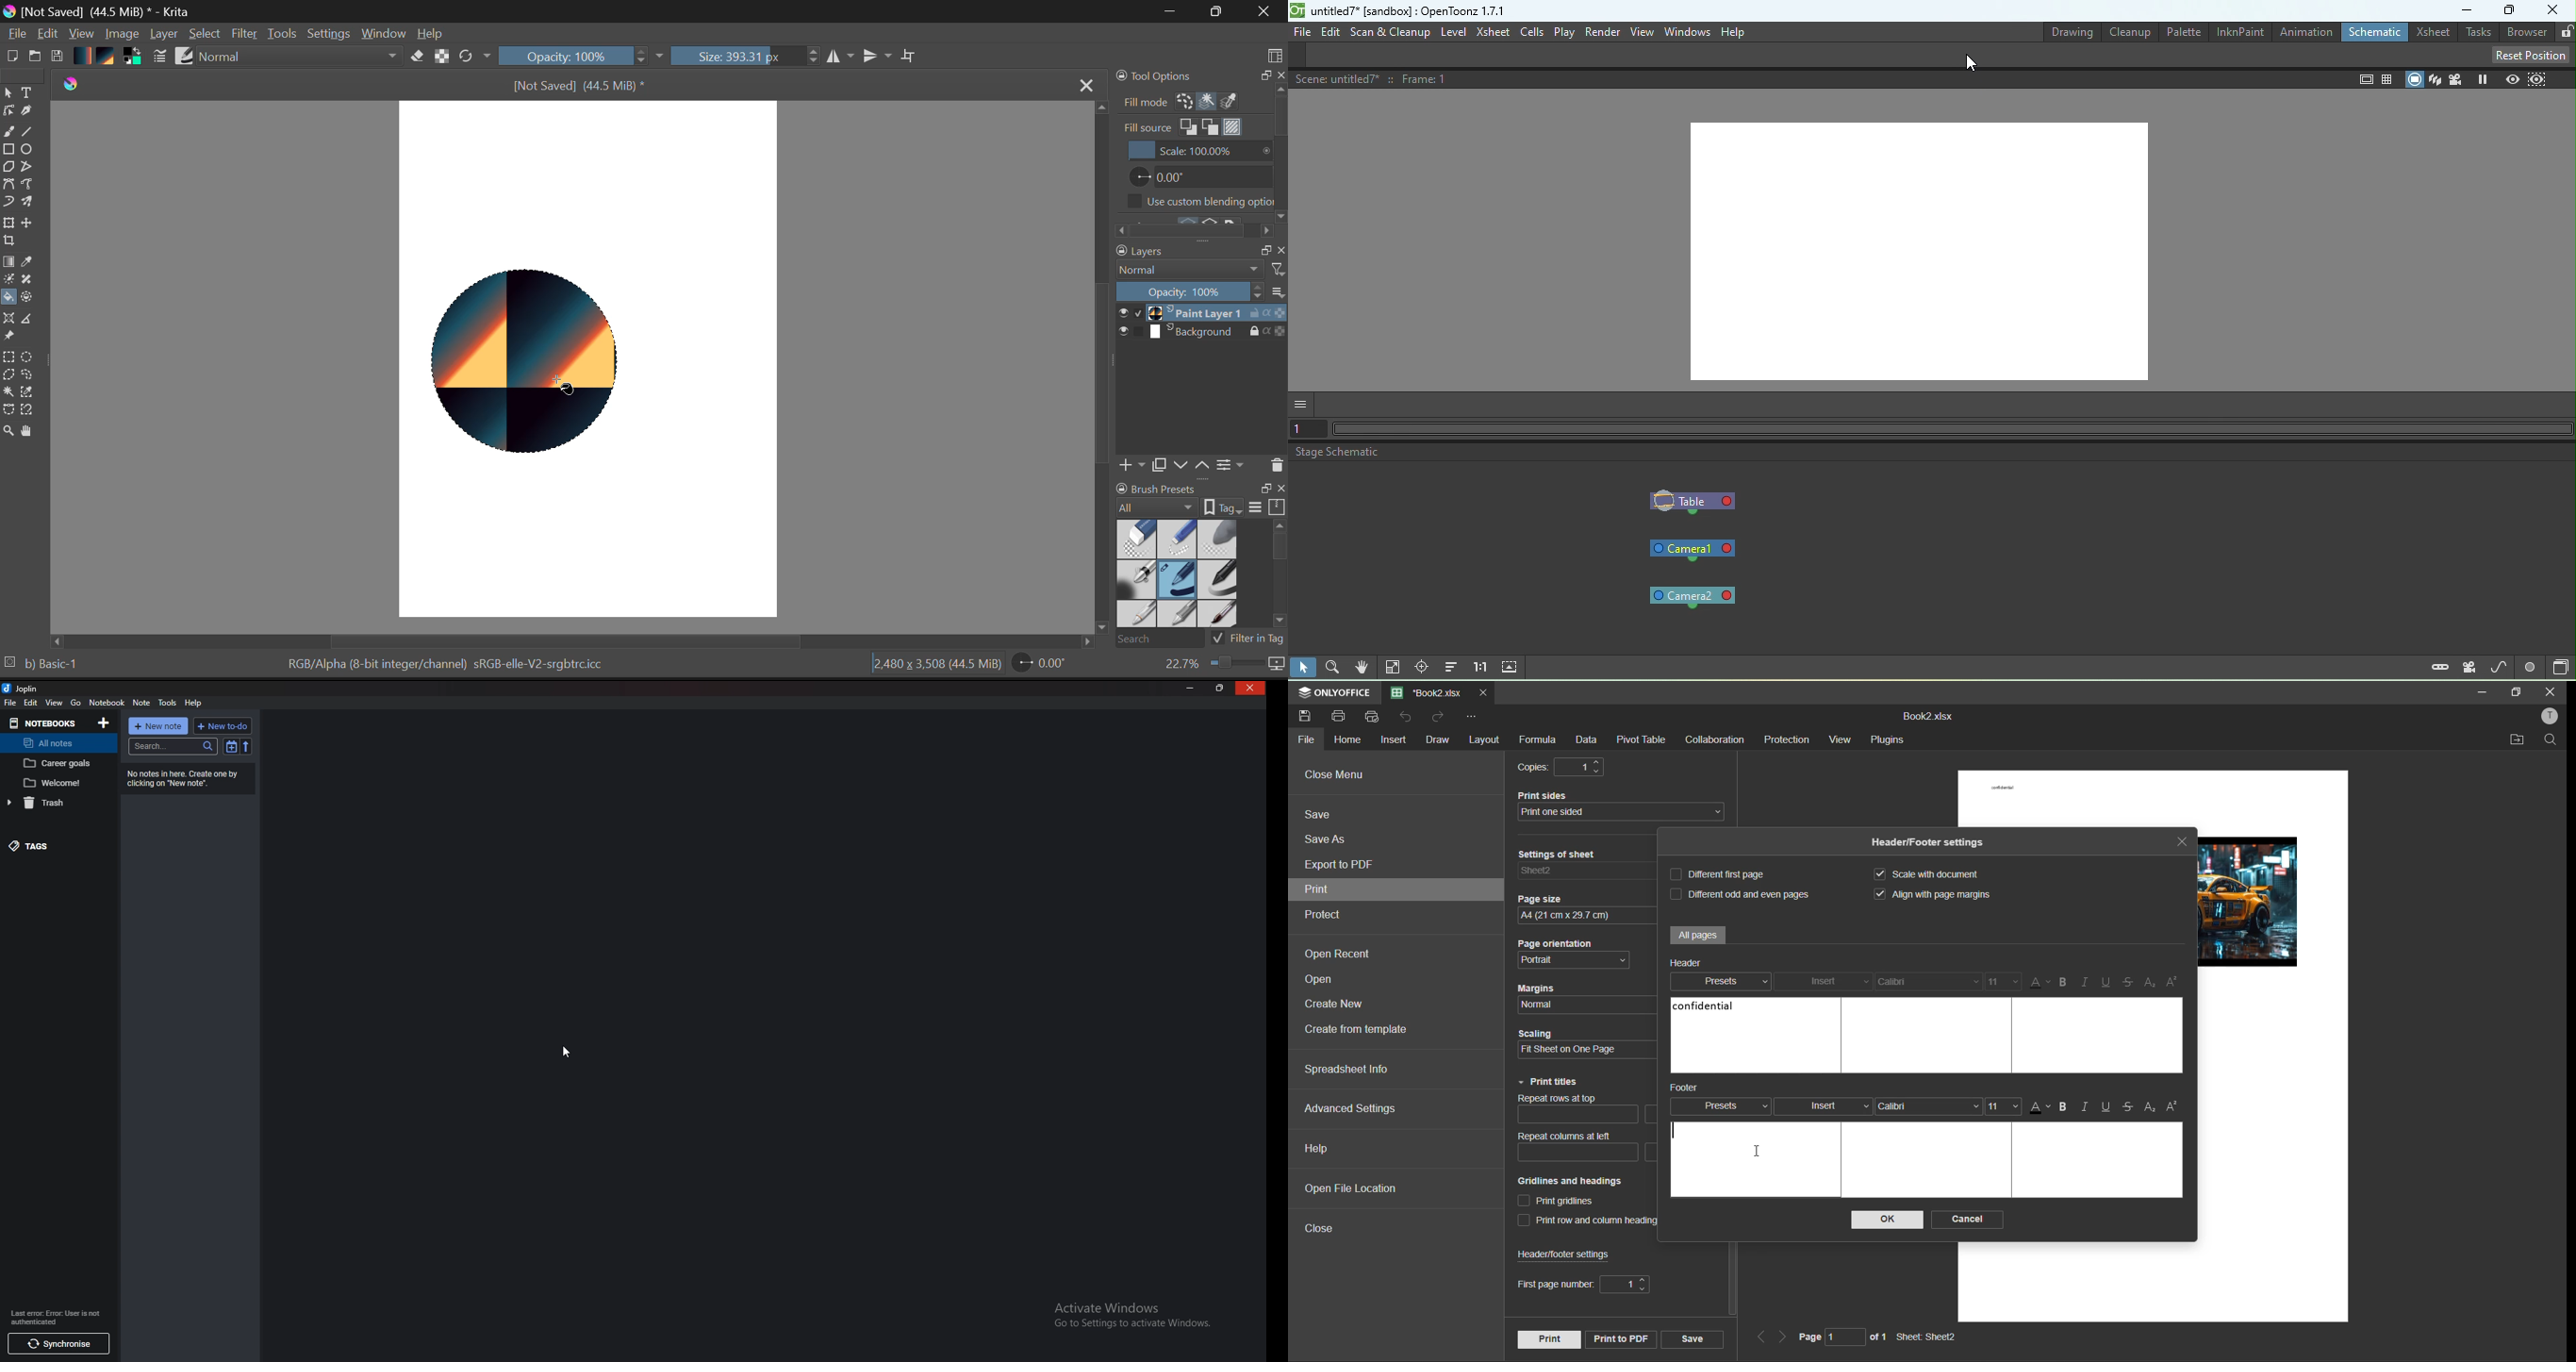  Describe the element at coordinates (56, 1344) in the screenshot. I see `sync` at that location.